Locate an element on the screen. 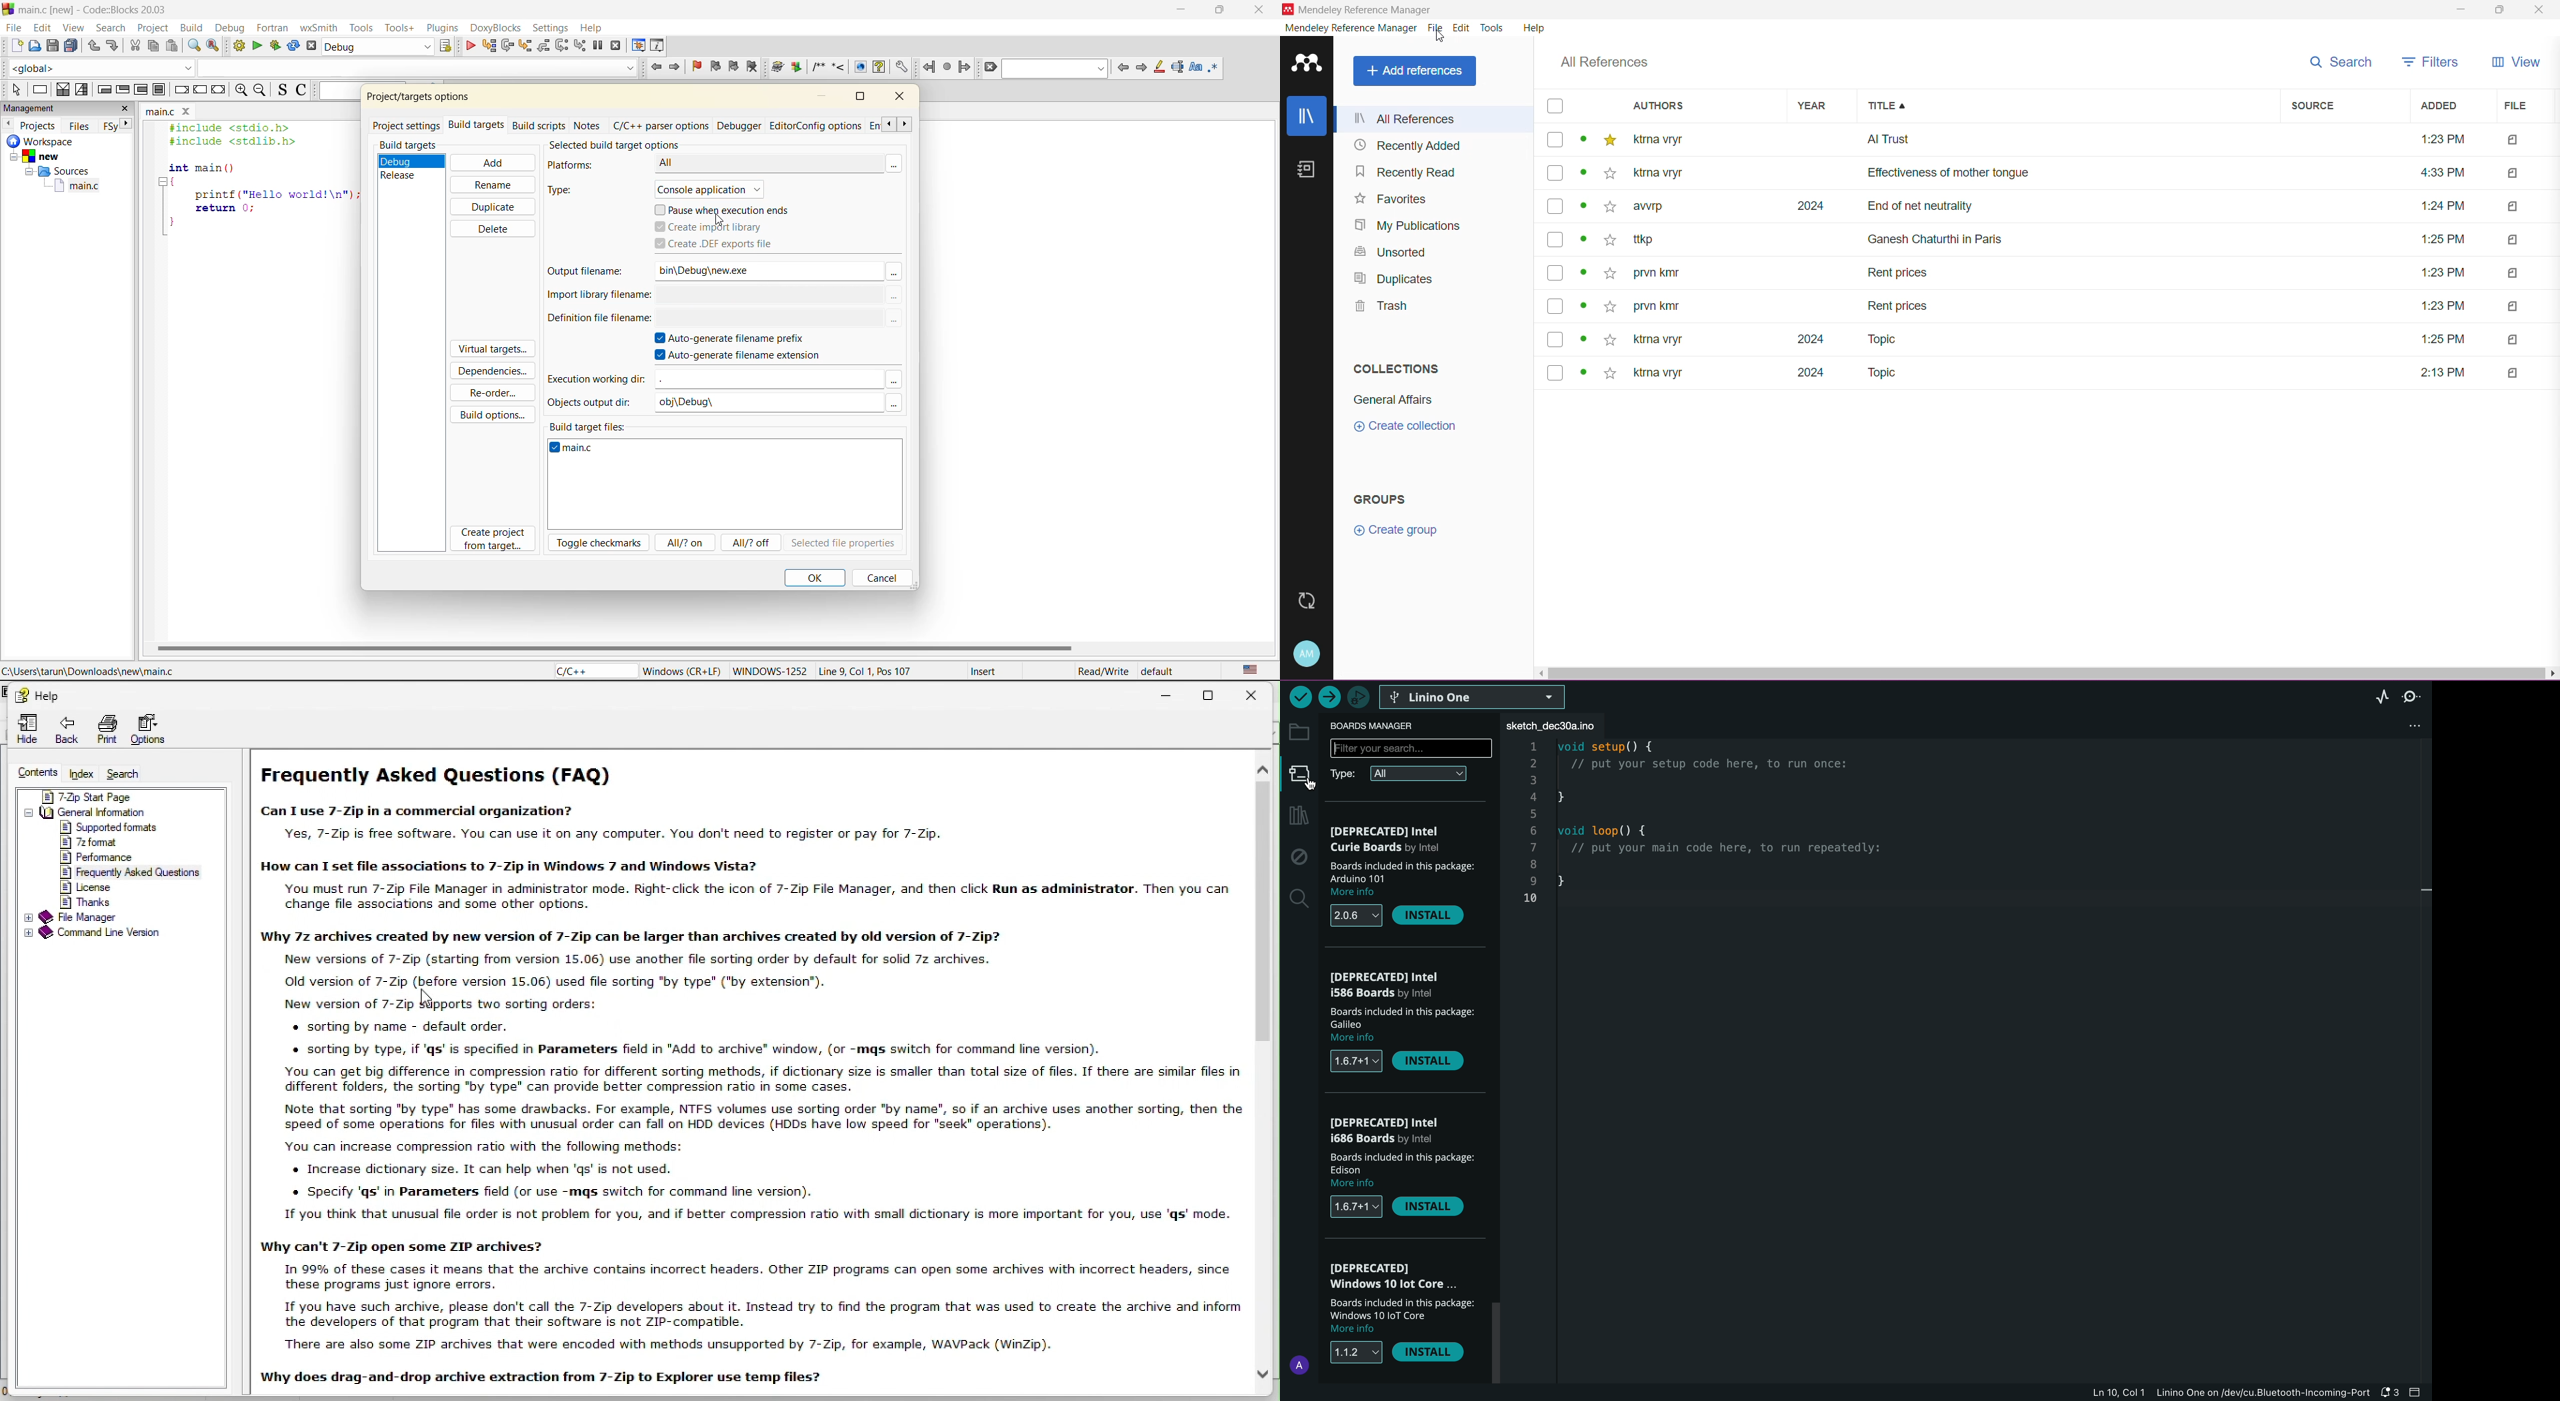  close is located at coordinates (127, 108).